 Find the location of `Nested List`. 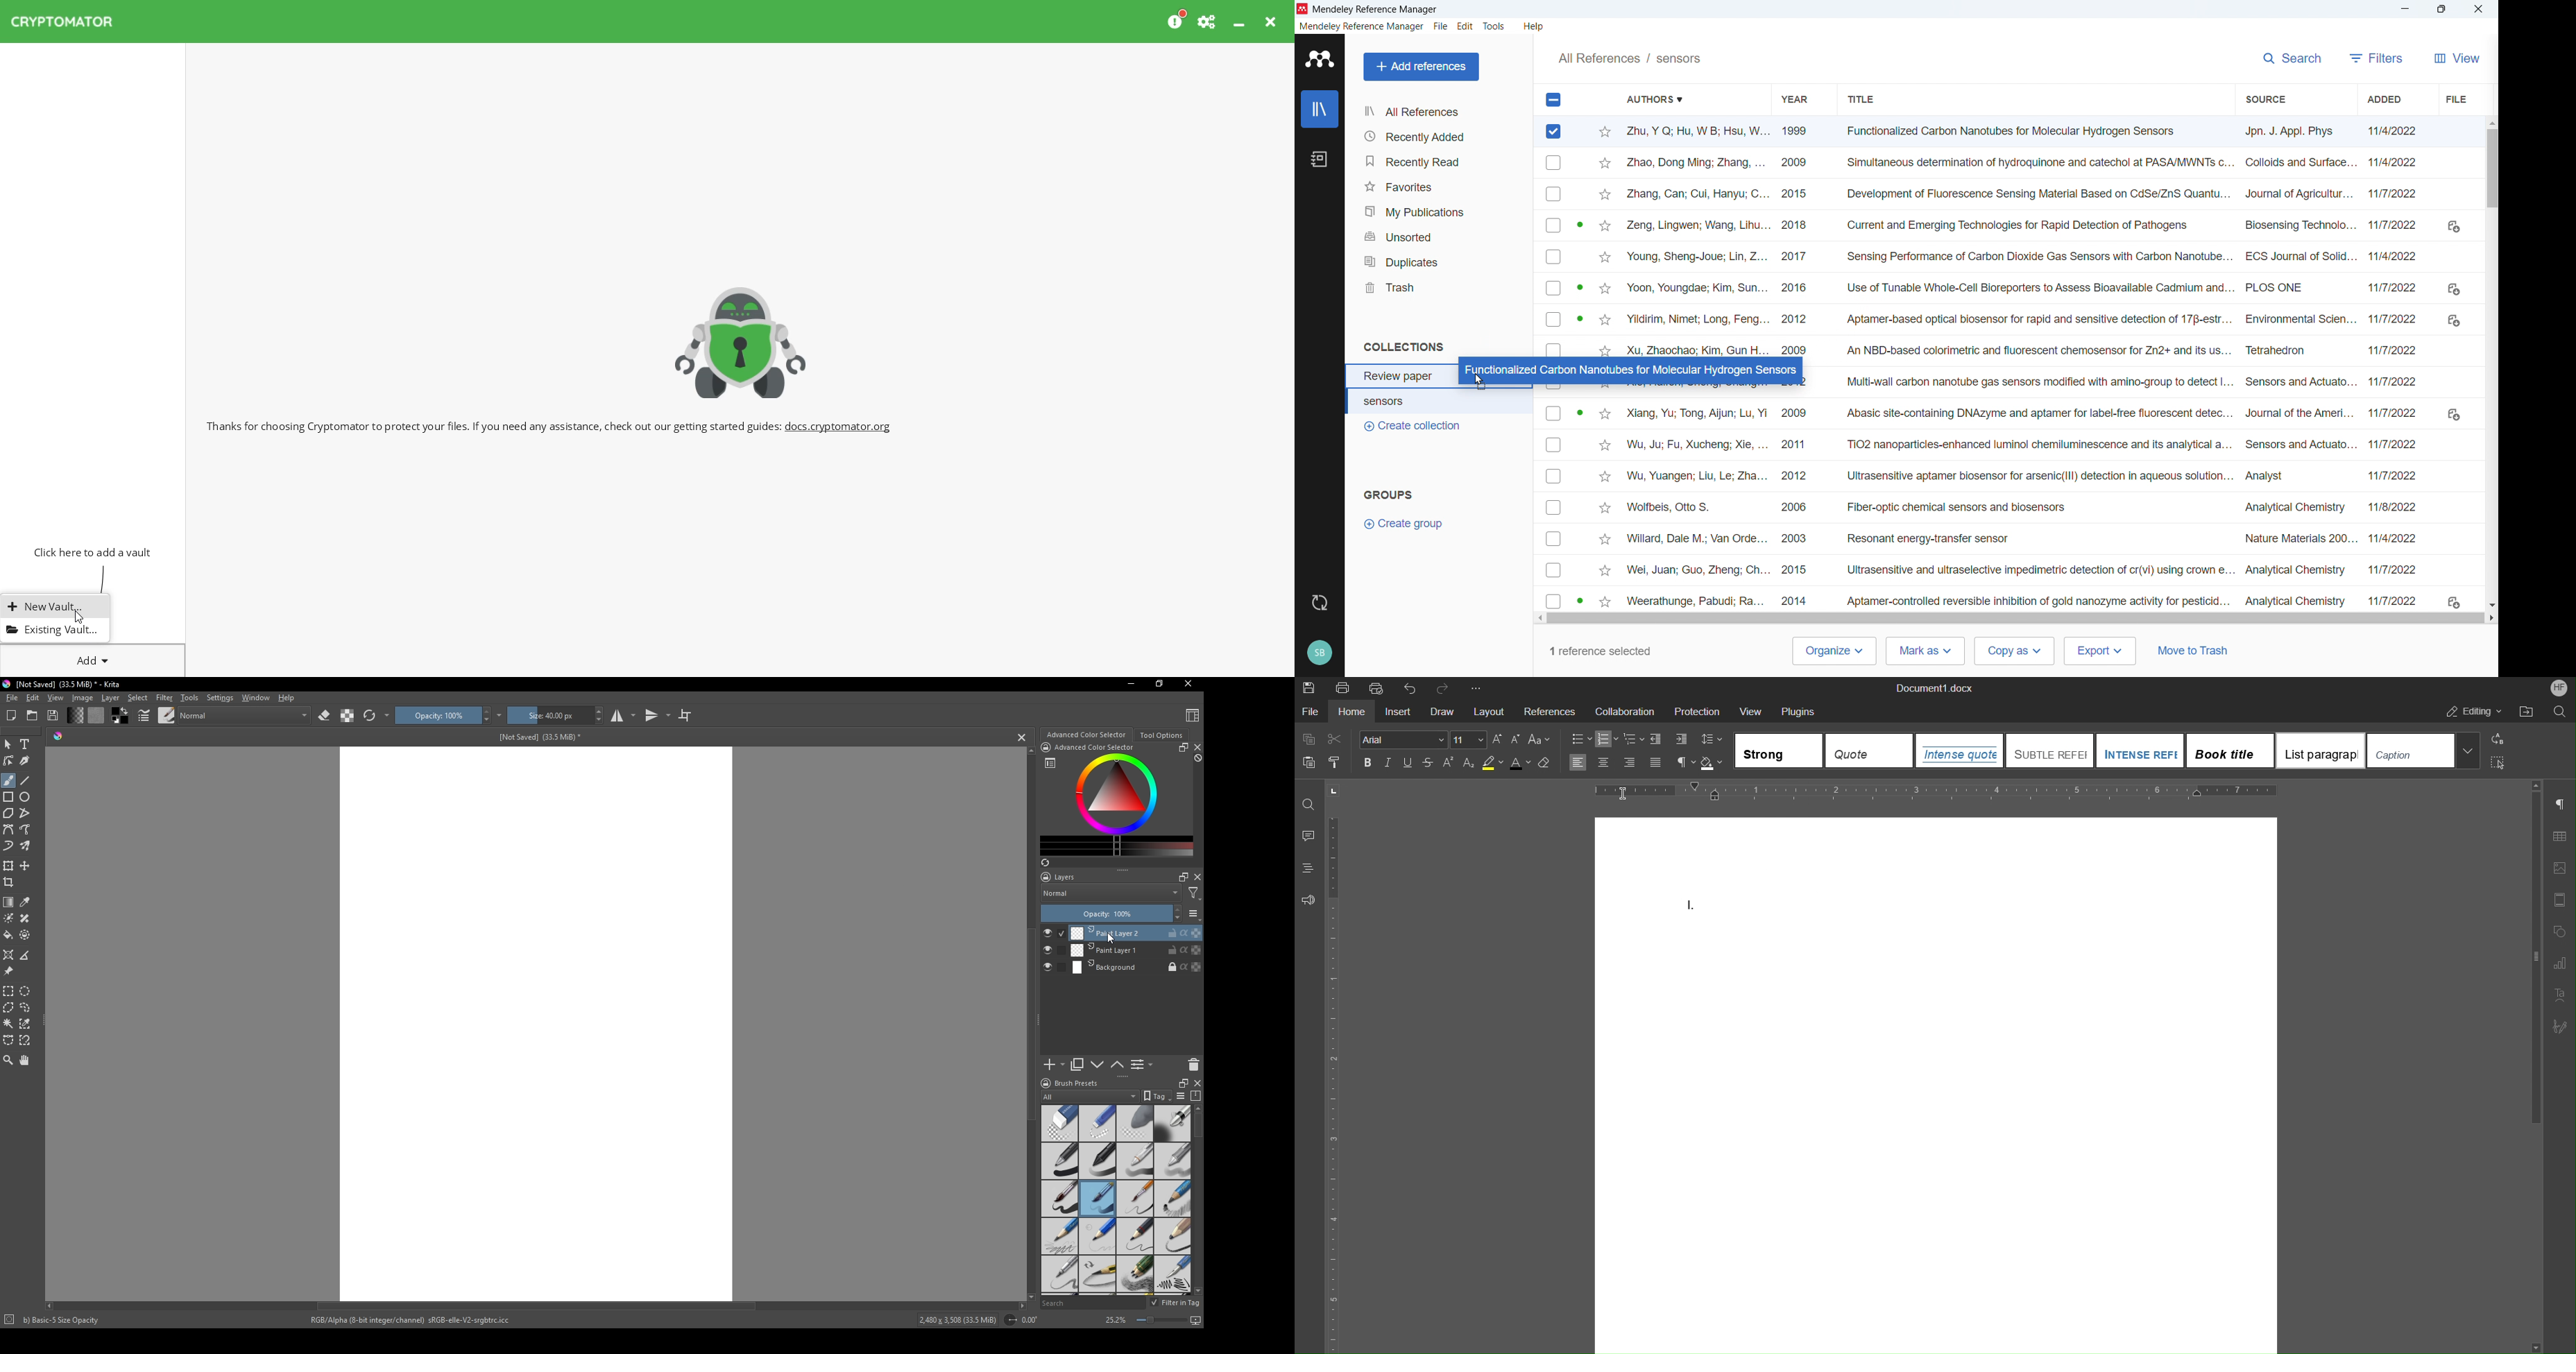

Nested List is located at coordinates (1632, 739).